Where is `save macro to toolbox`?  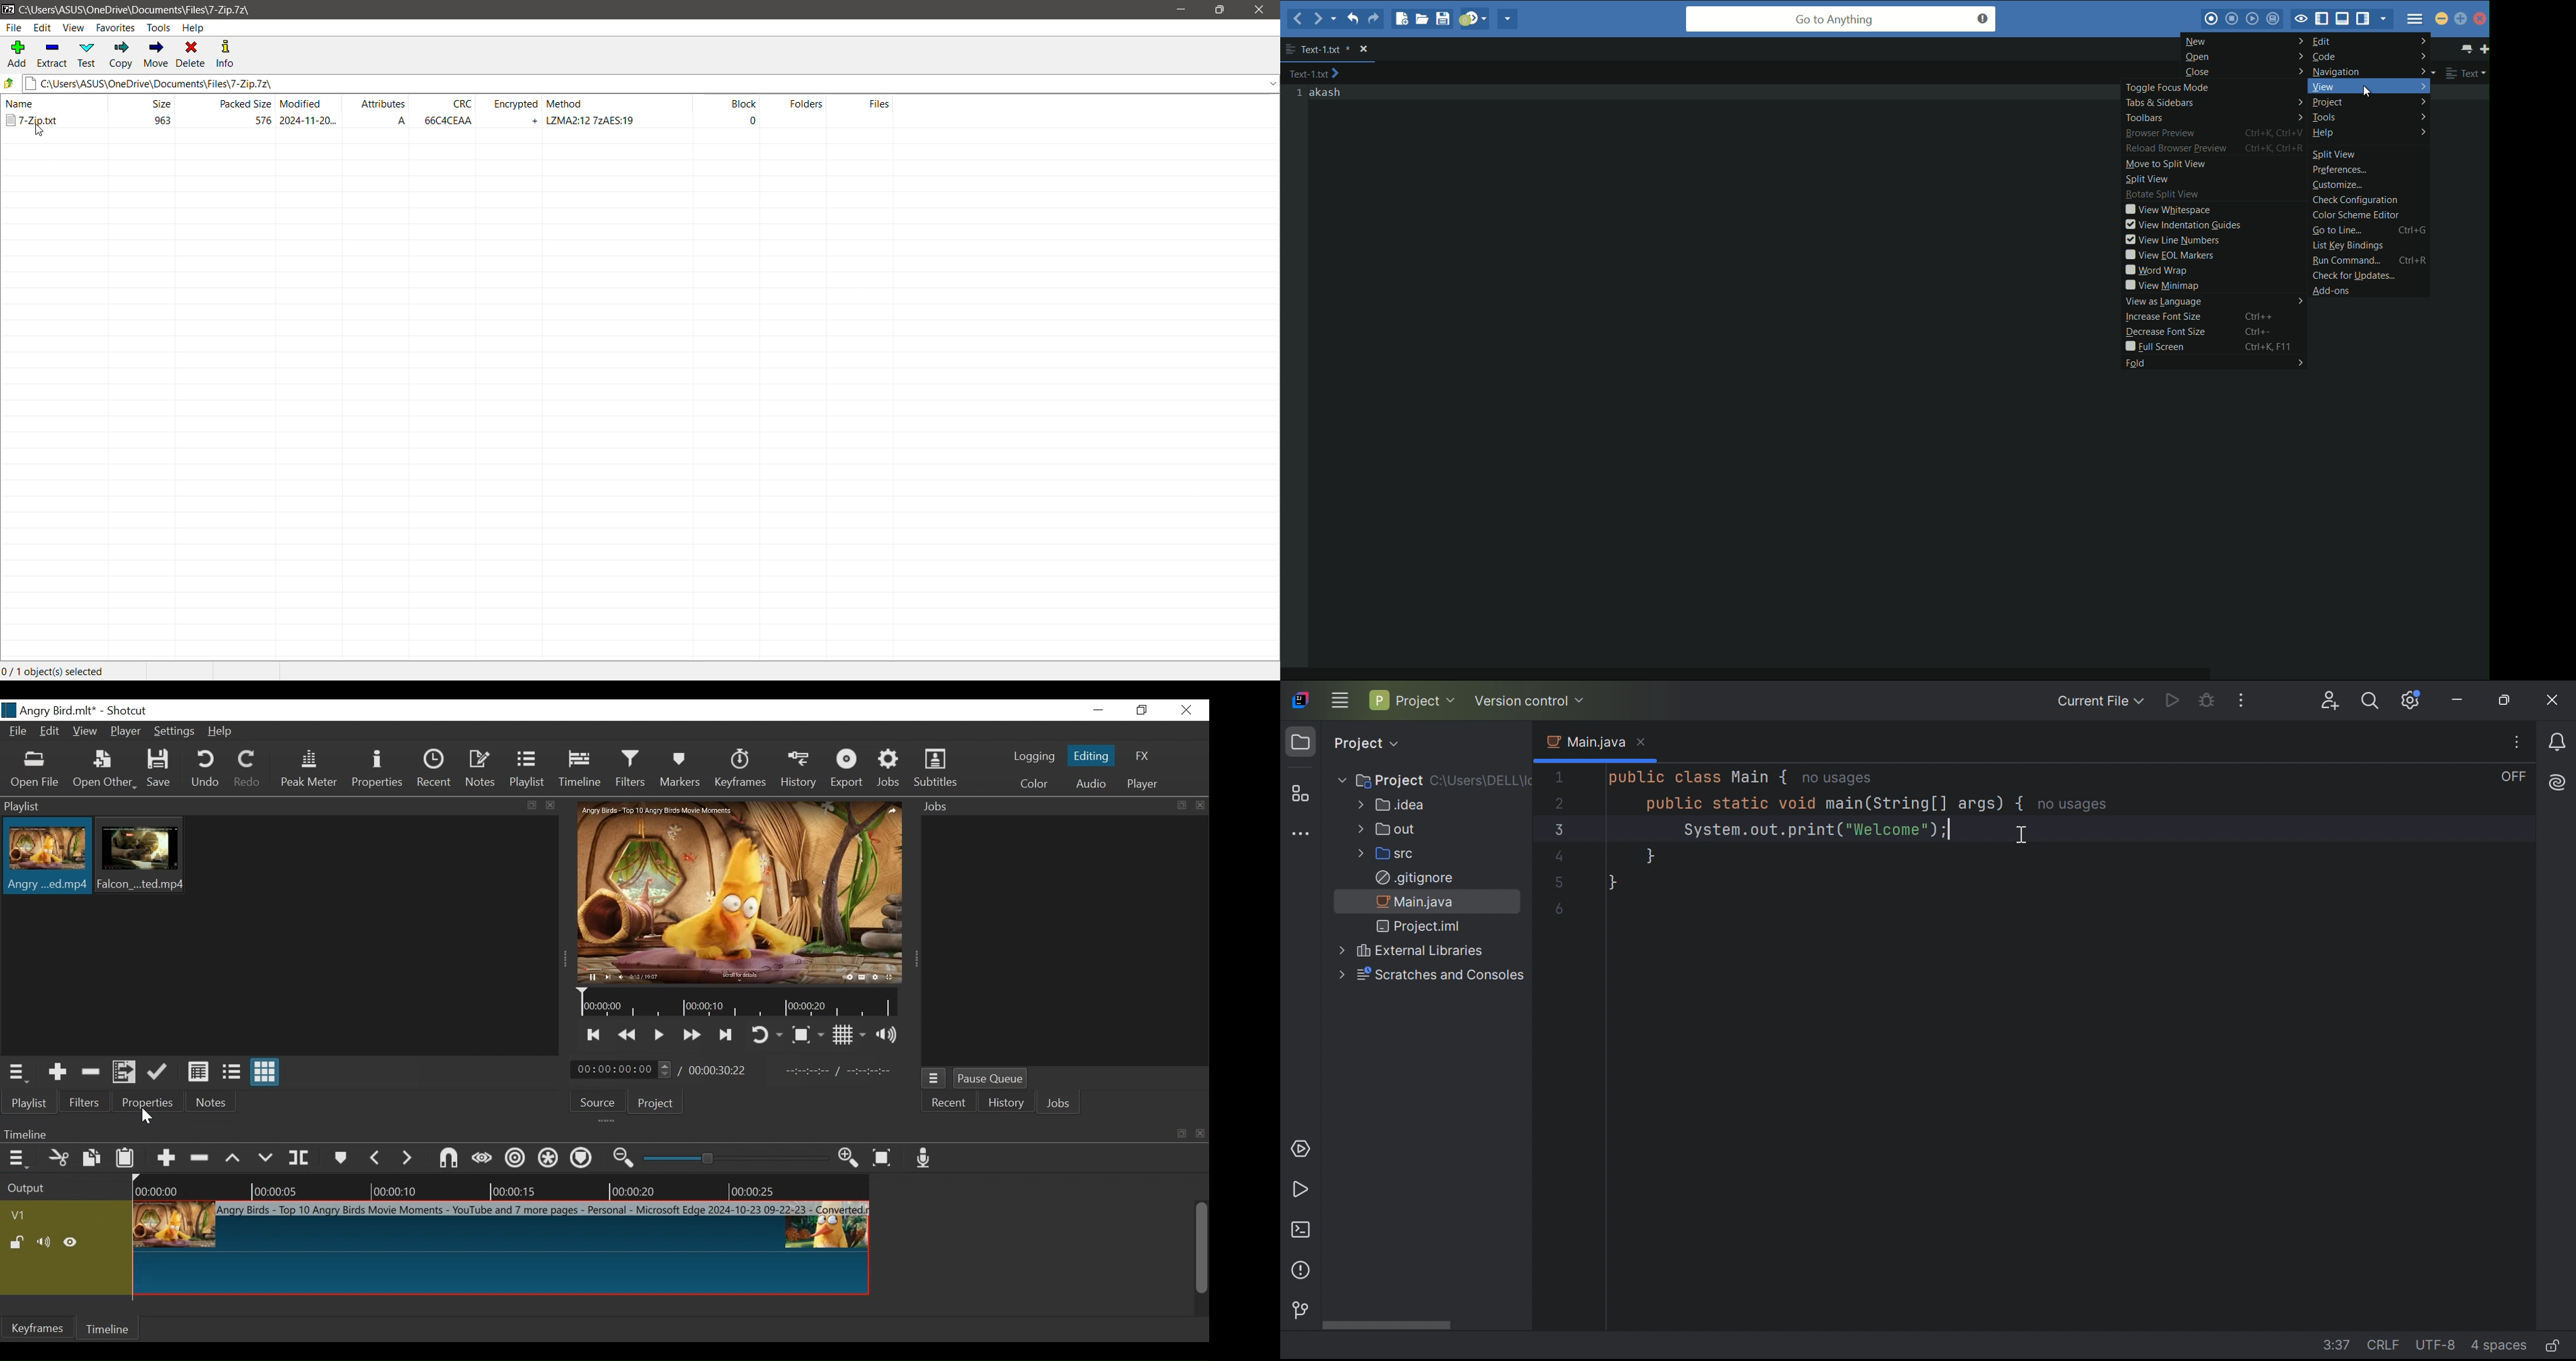 save macro to toolbox is located at coordinates (2274, 18).